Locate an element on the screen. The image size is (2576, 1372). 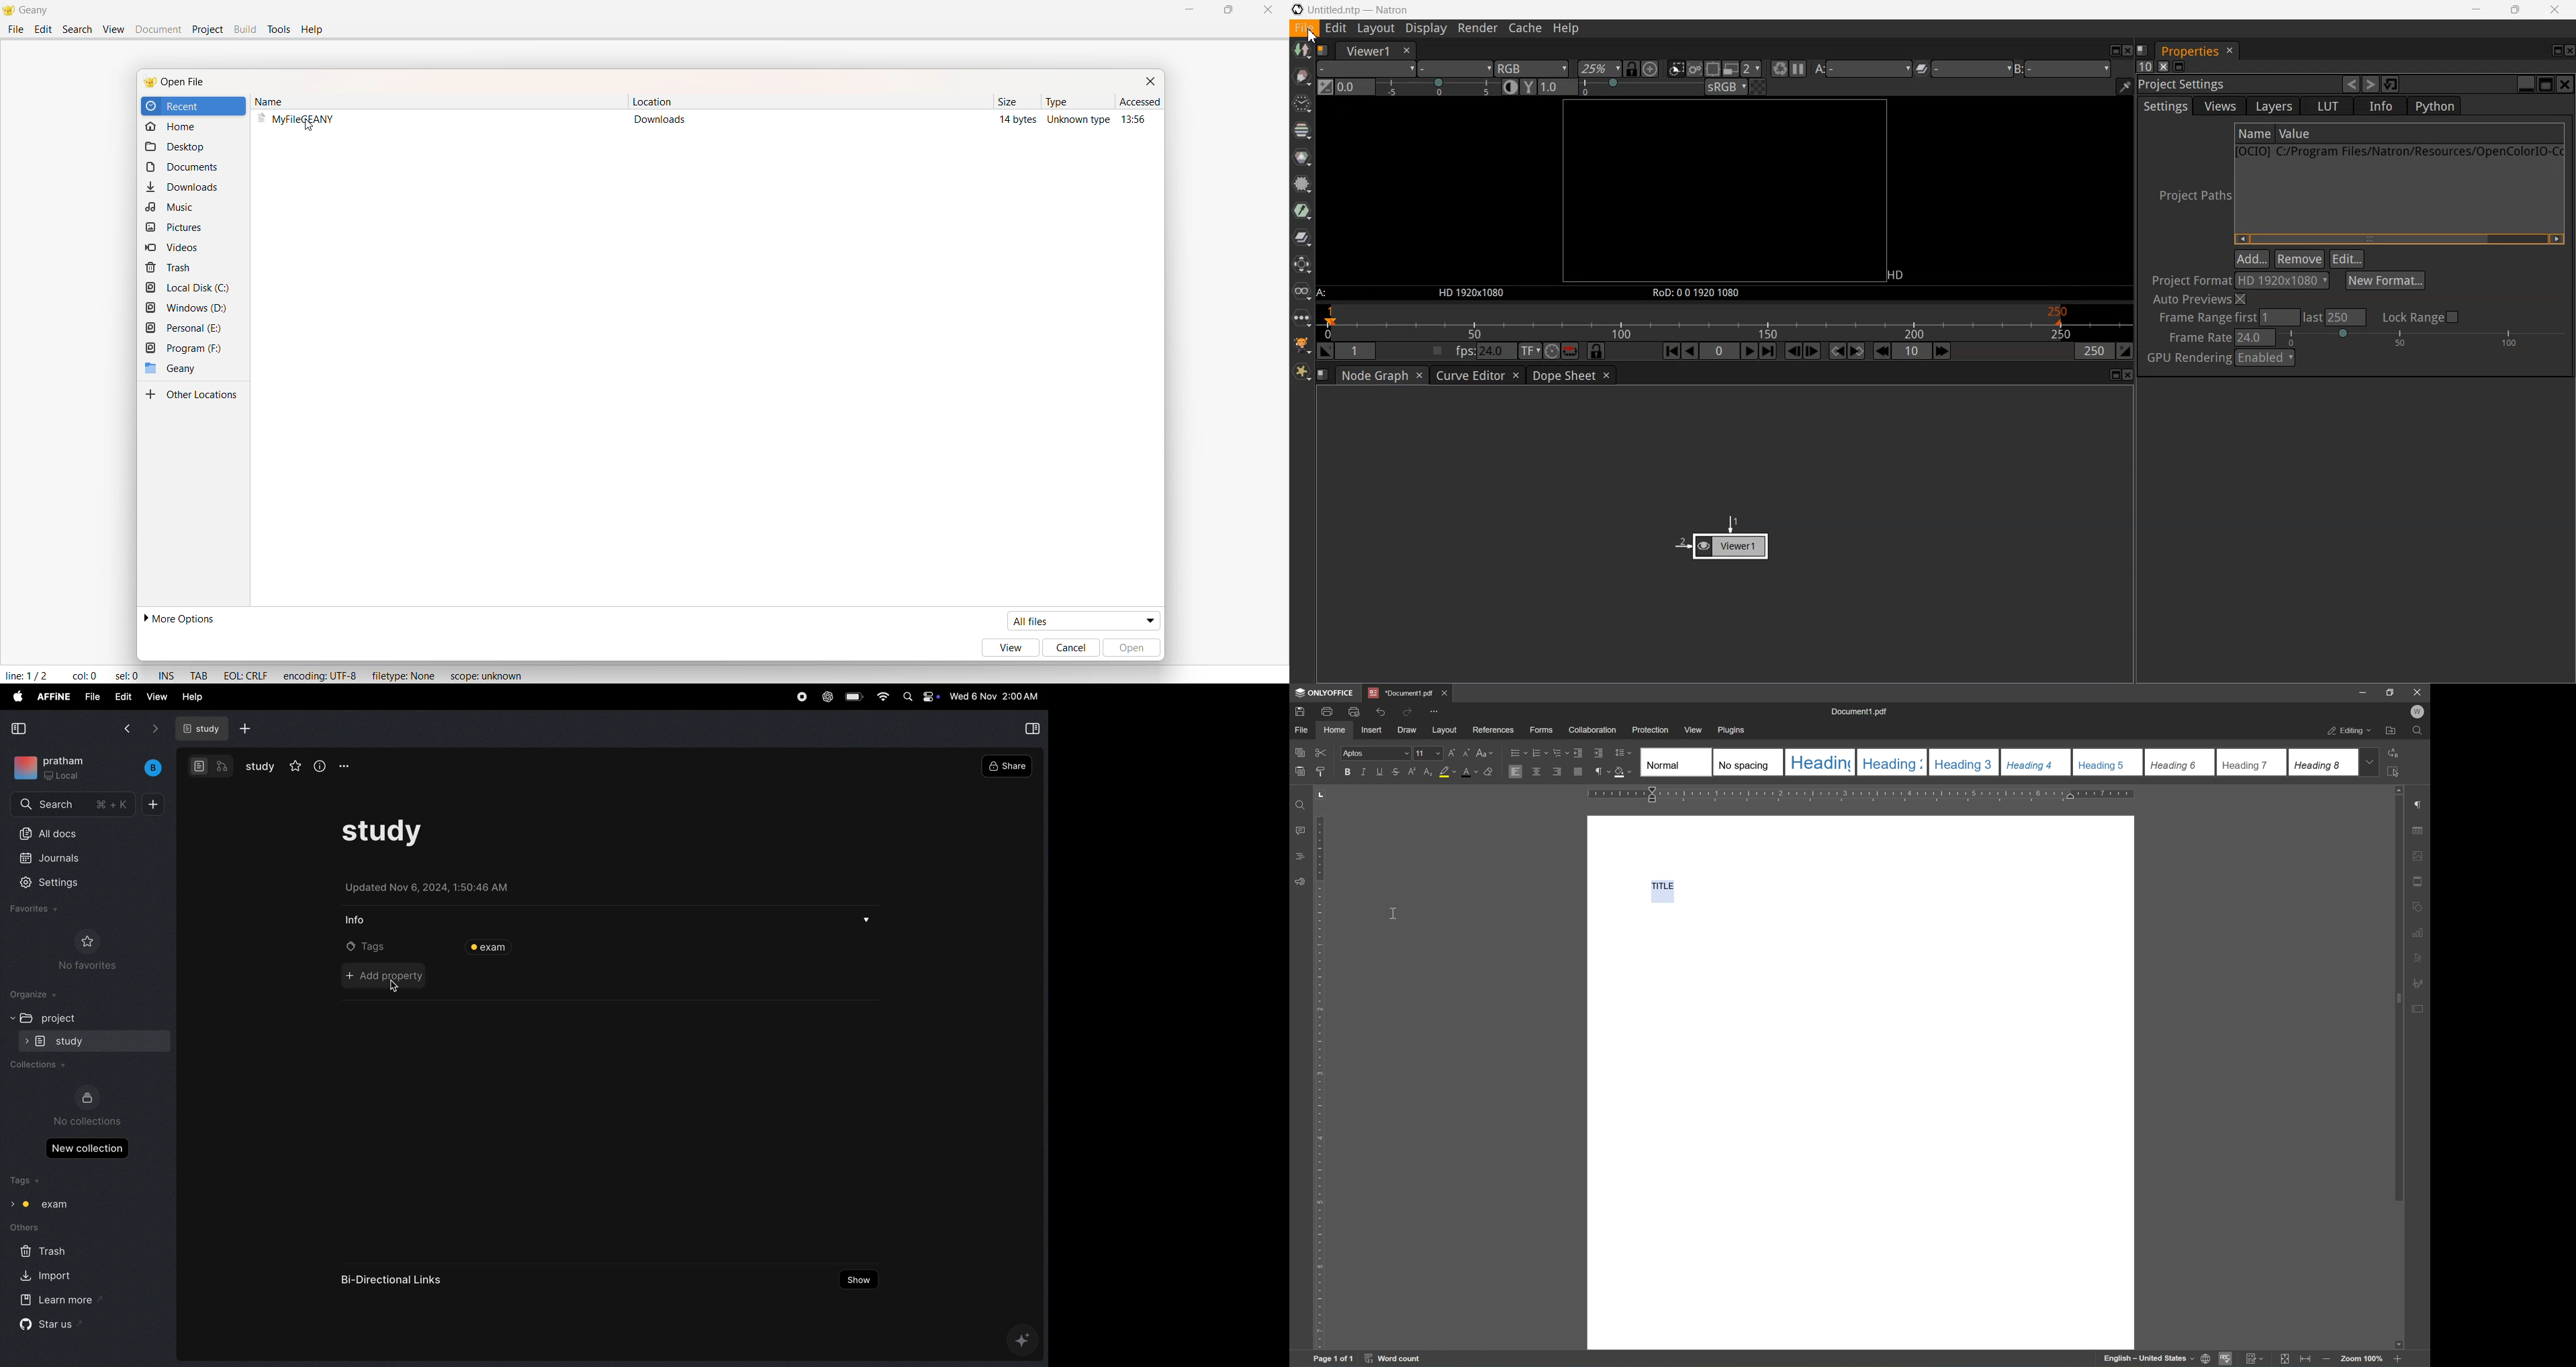
Next Frame is located at coordinates (1812, 350).